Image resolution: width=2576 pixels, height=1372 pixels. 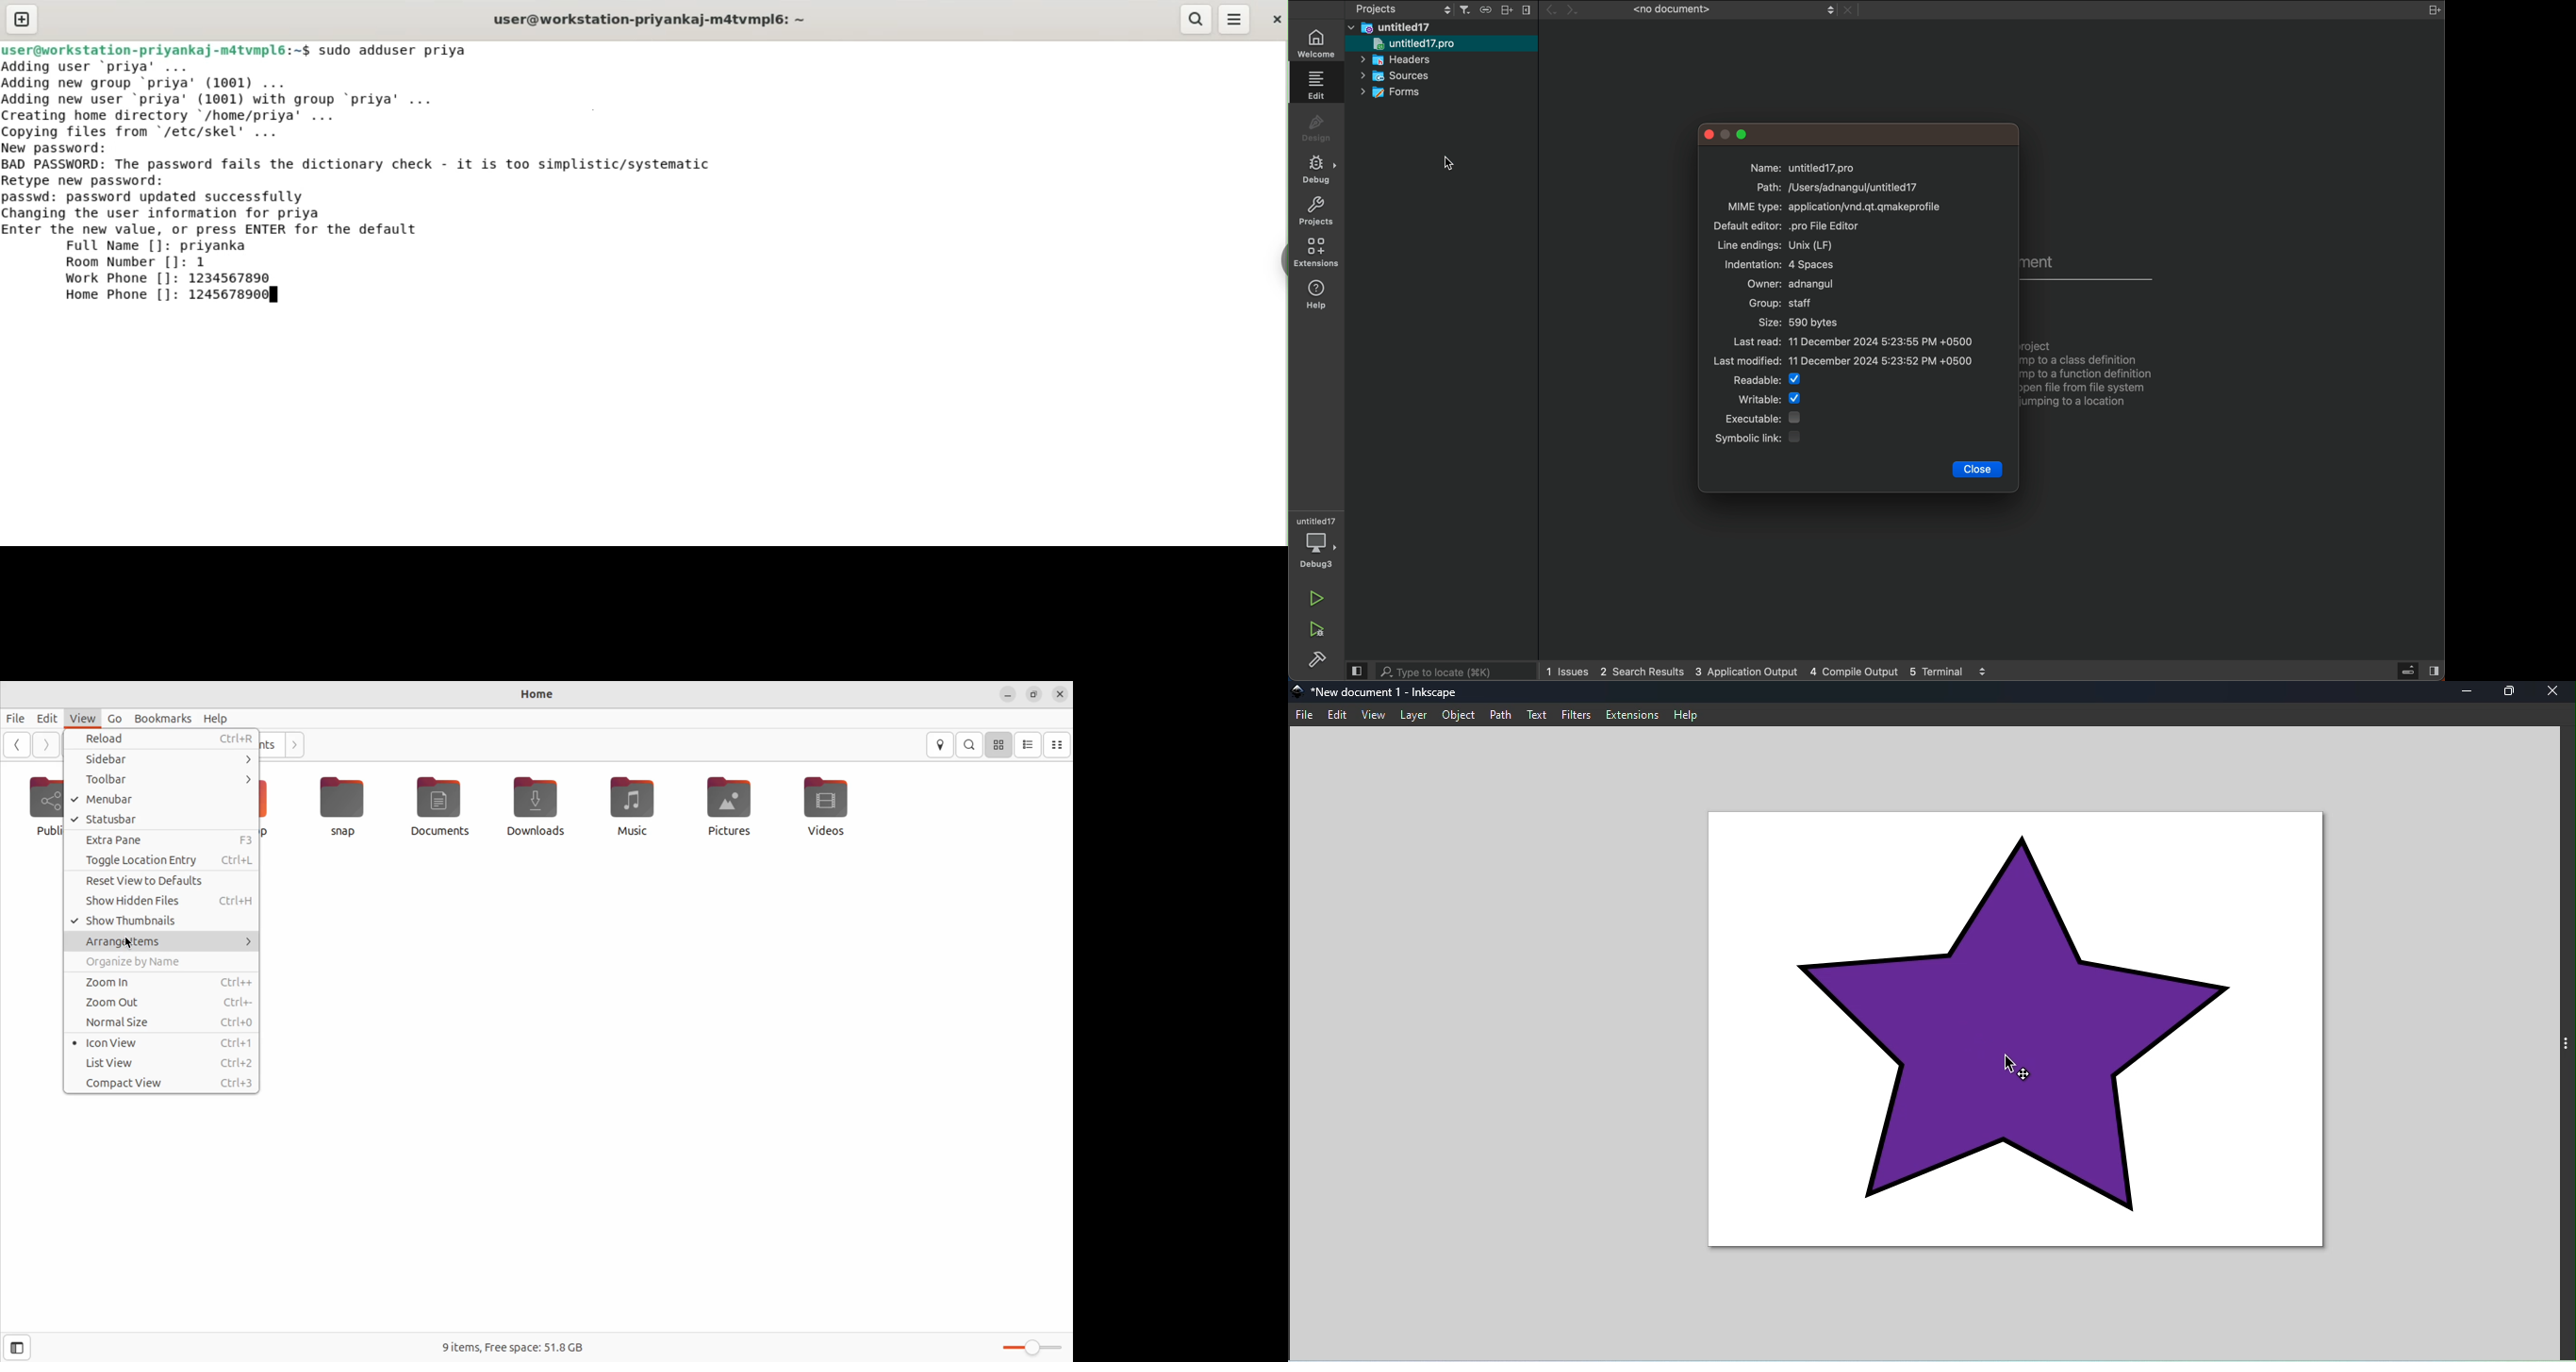 What do you see at coordinates (1319, 662) in the screenshot?
I see `build` at bounding box center [1319, 662].